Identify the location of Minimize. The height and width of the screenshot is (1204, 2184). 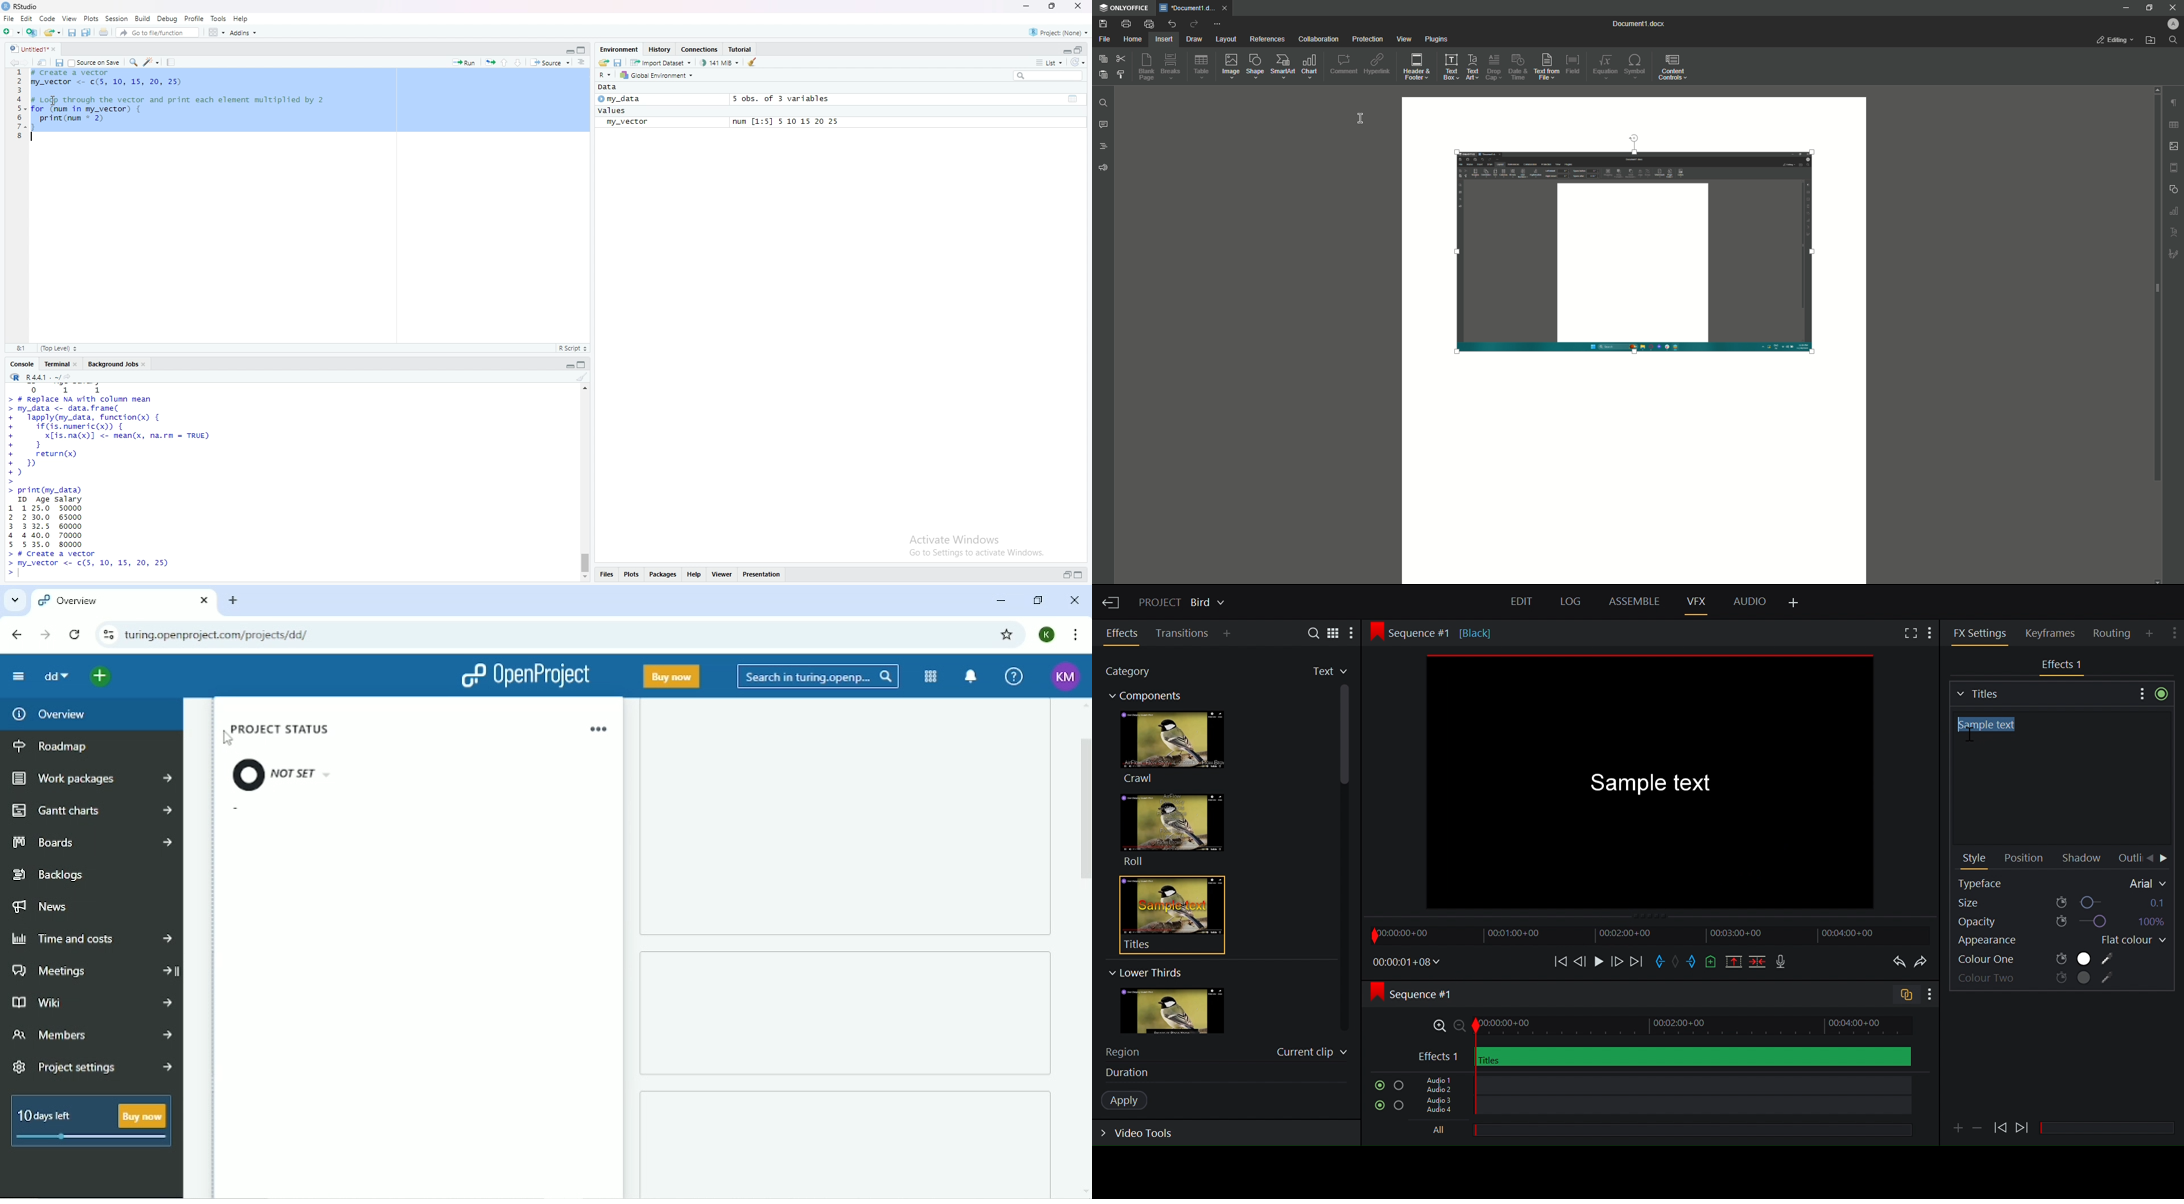
(1978, 1128).